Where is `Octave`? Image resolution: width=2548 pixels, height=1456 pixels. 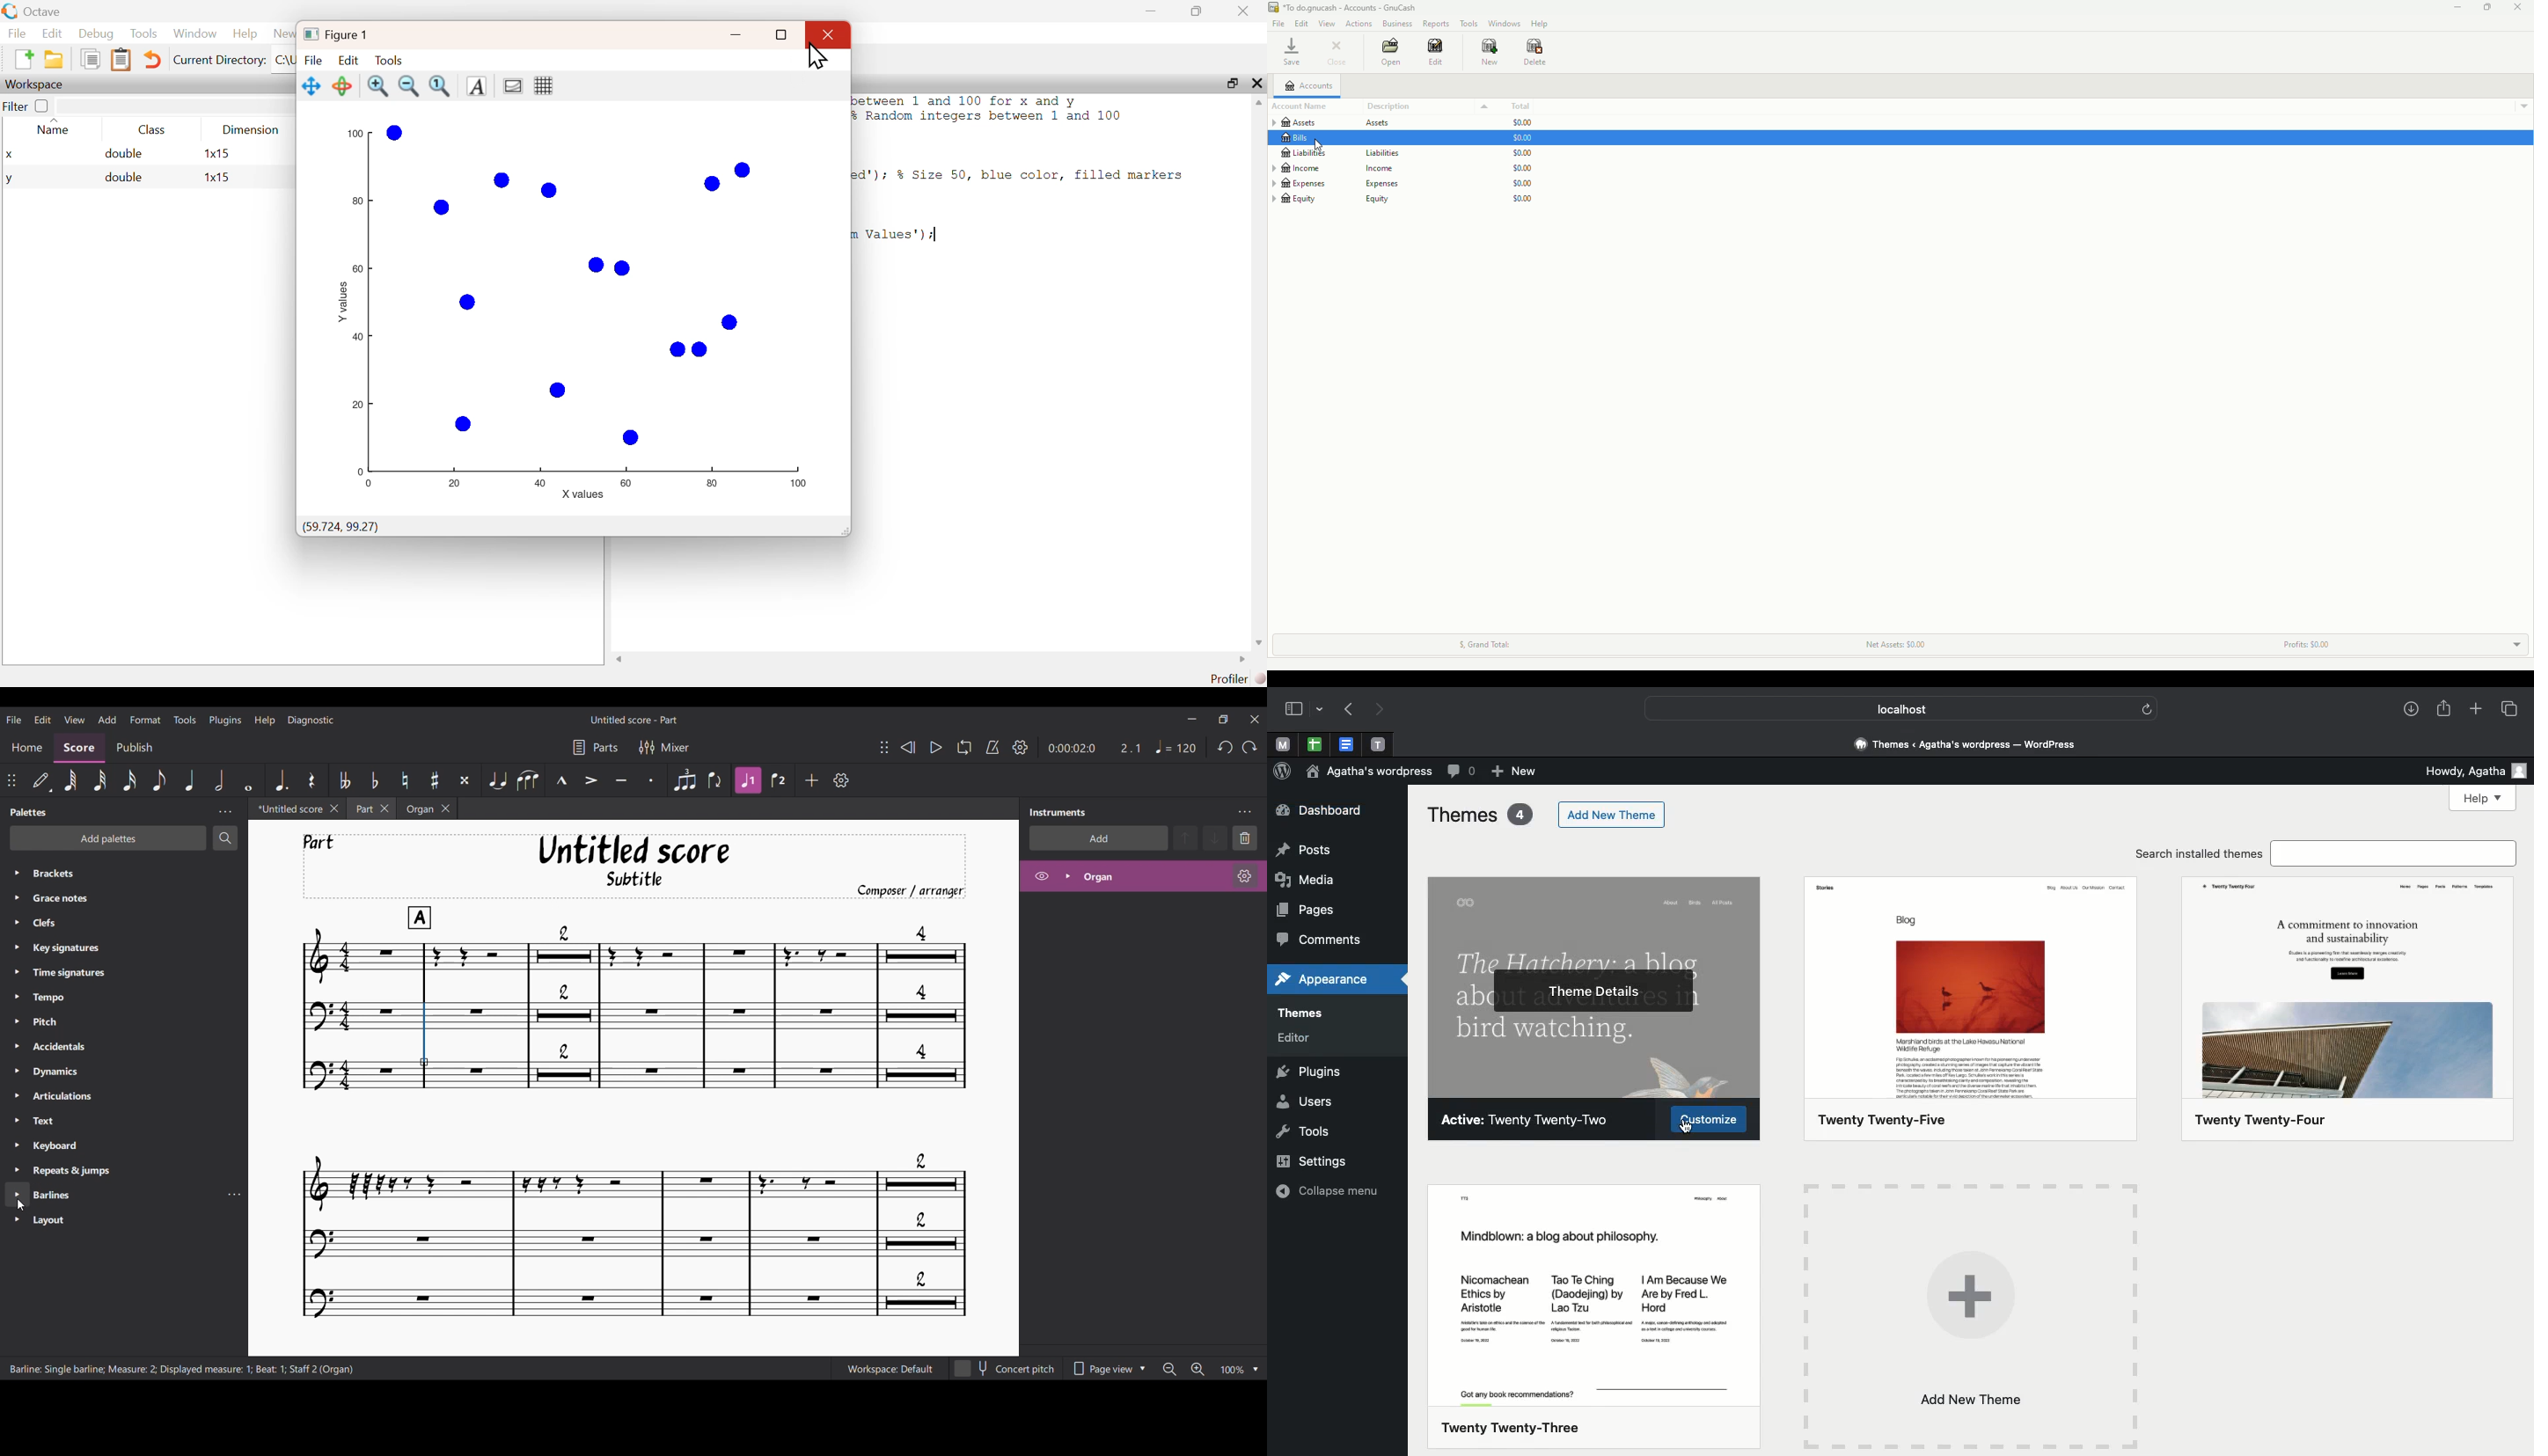 Octave is located at coordinates (46, 12).